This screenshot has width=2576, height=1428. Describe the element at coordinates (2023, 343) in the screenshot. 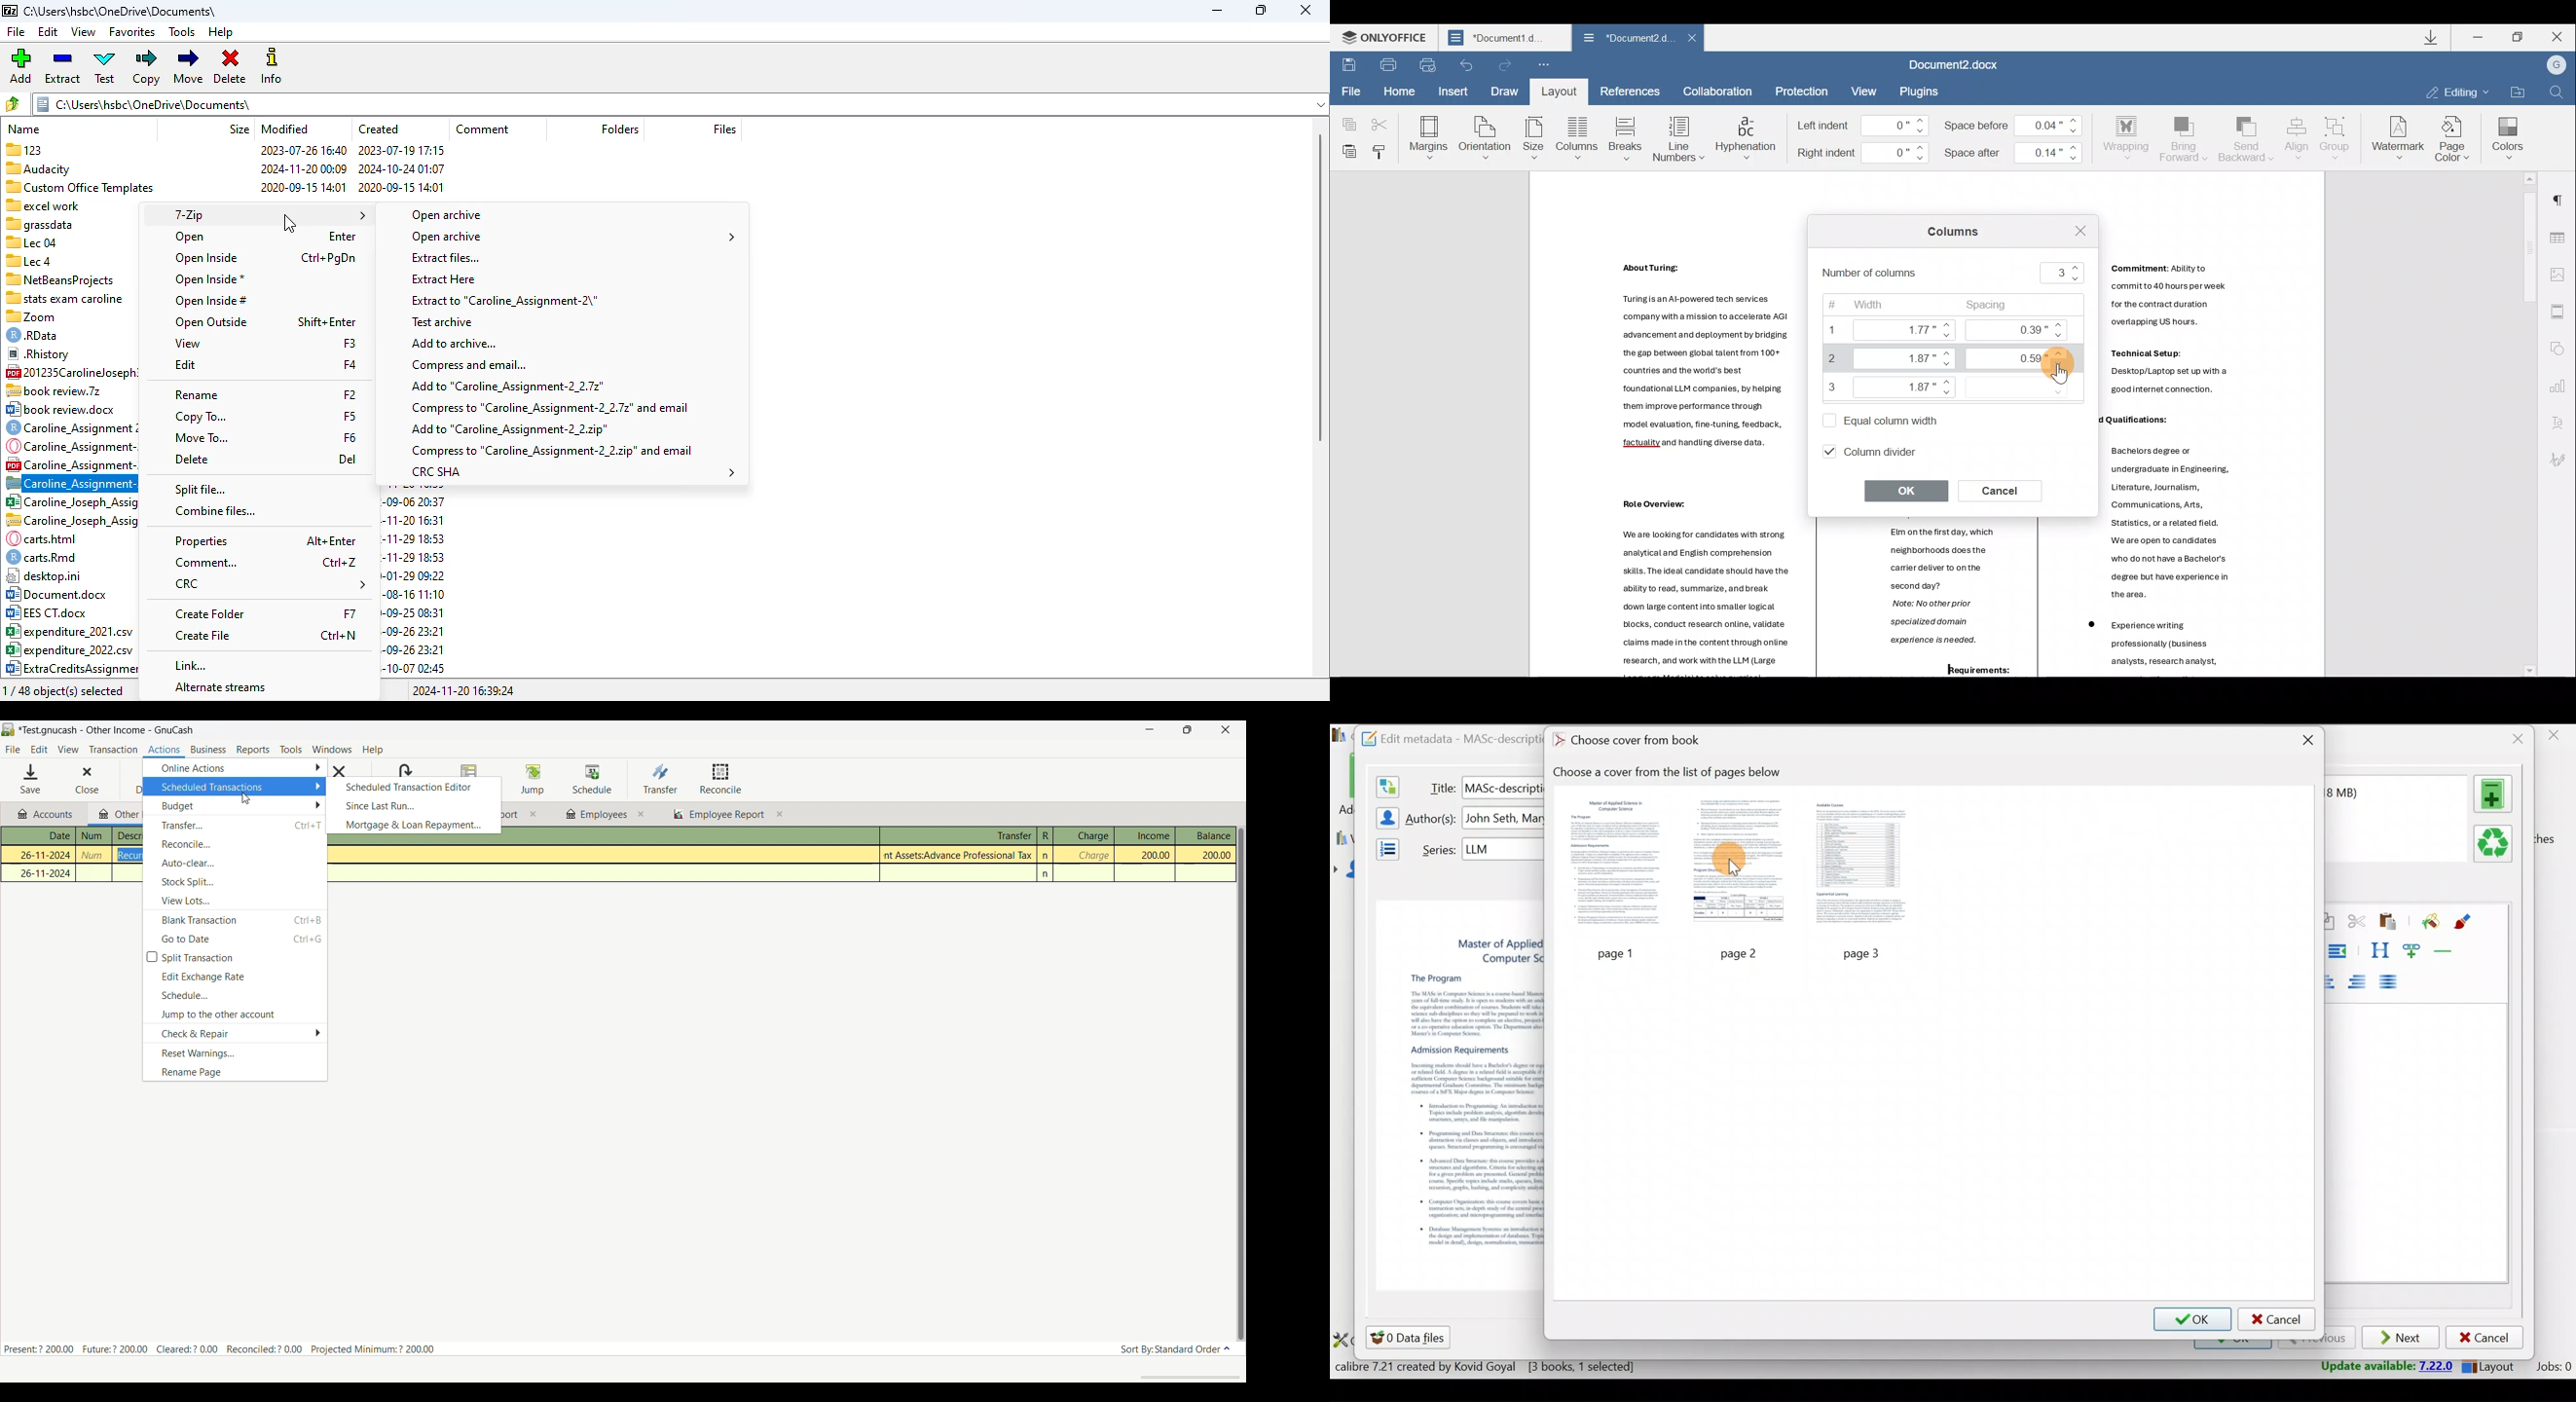

I see `Spacing` at that location.